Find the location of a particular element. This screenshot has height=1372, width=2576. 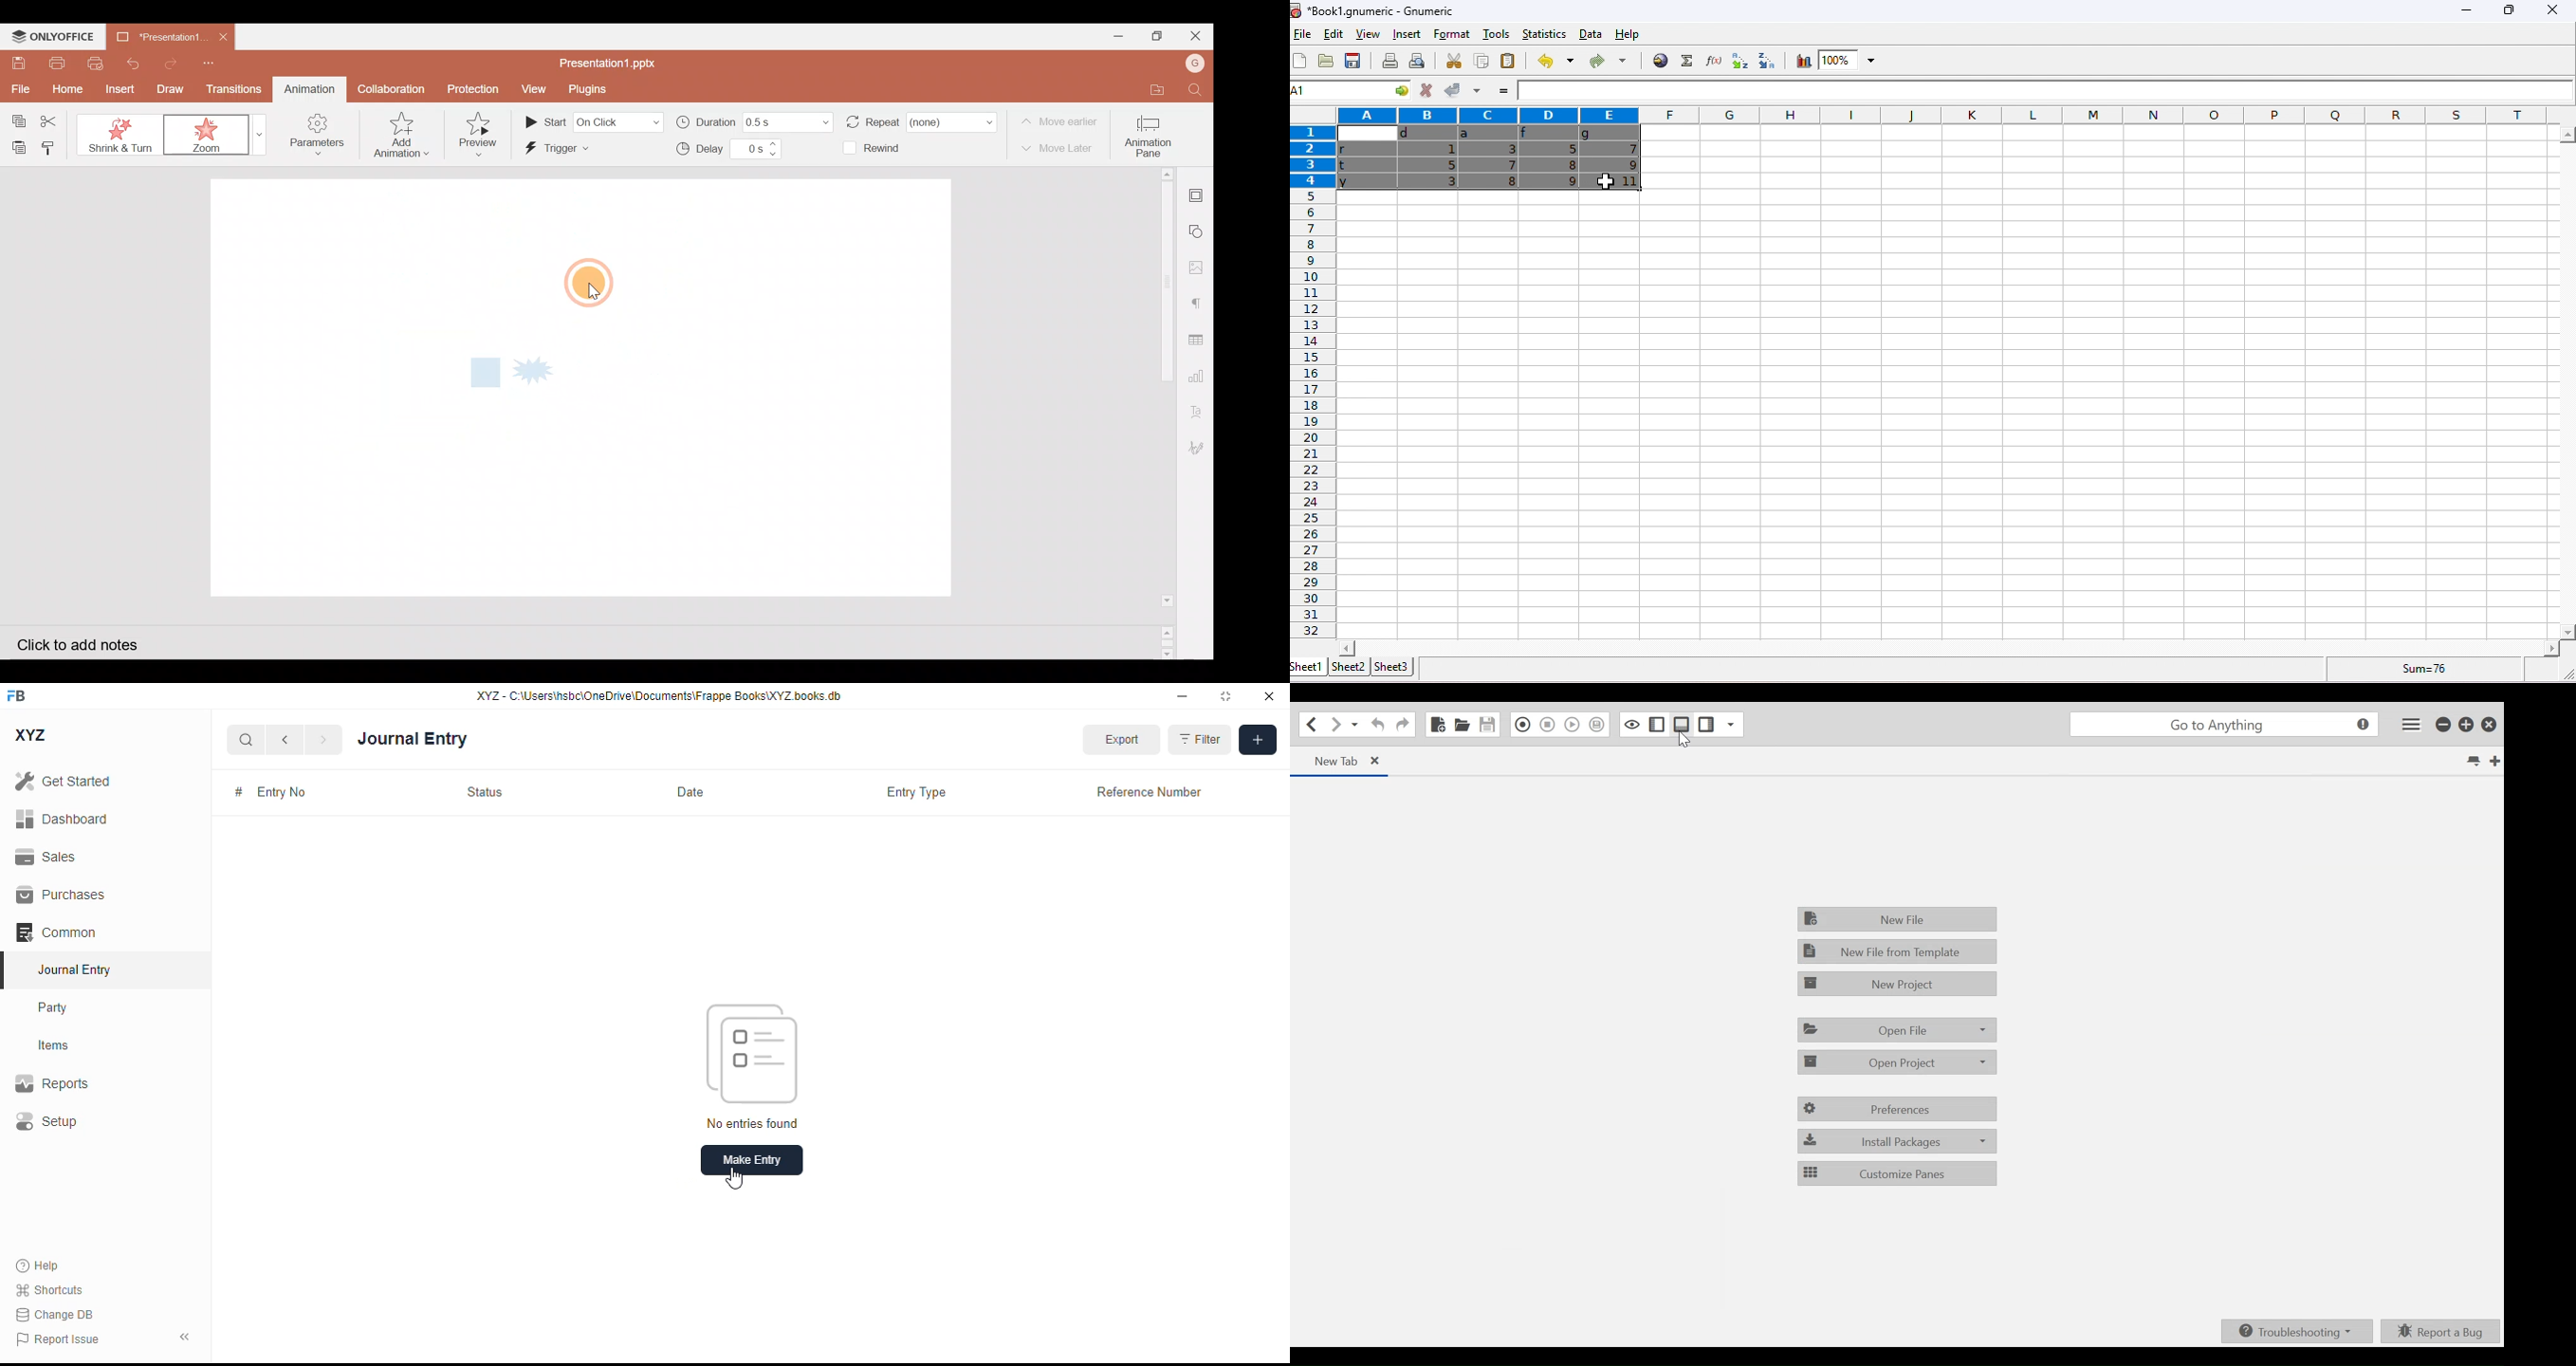

party is located at coordinates (55, 1008).